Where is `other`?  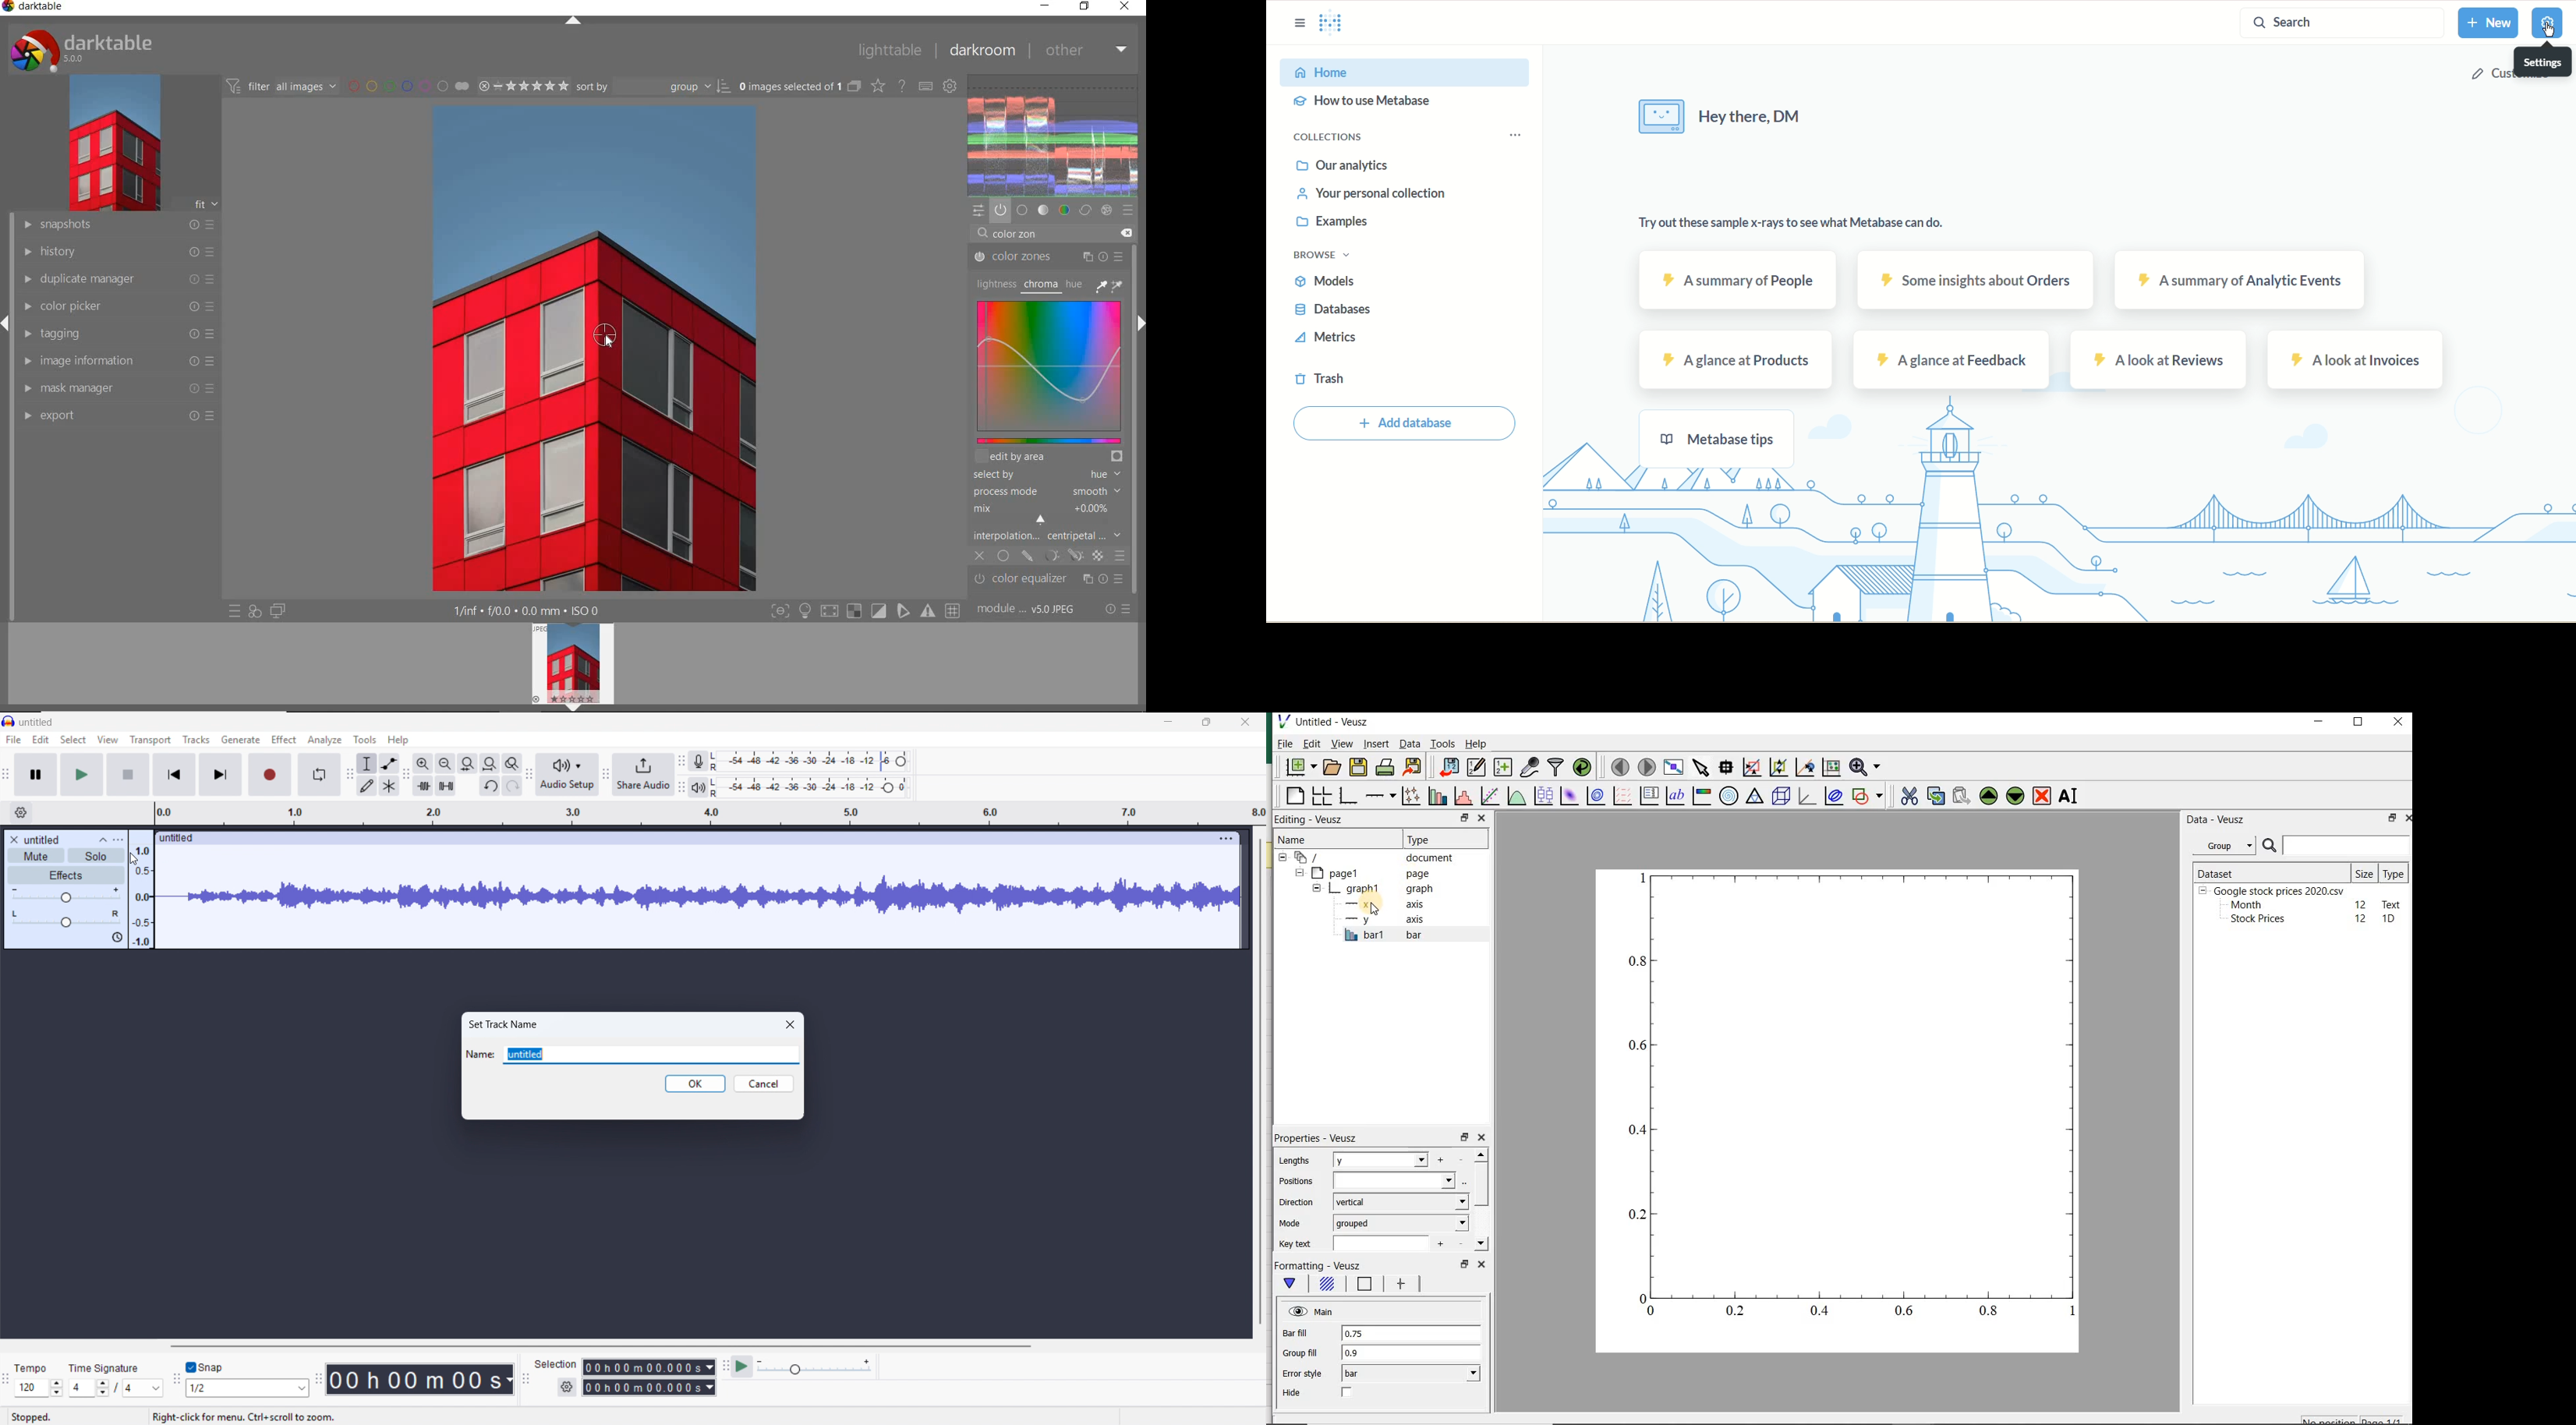 other is located at coordinates (1087, 49).